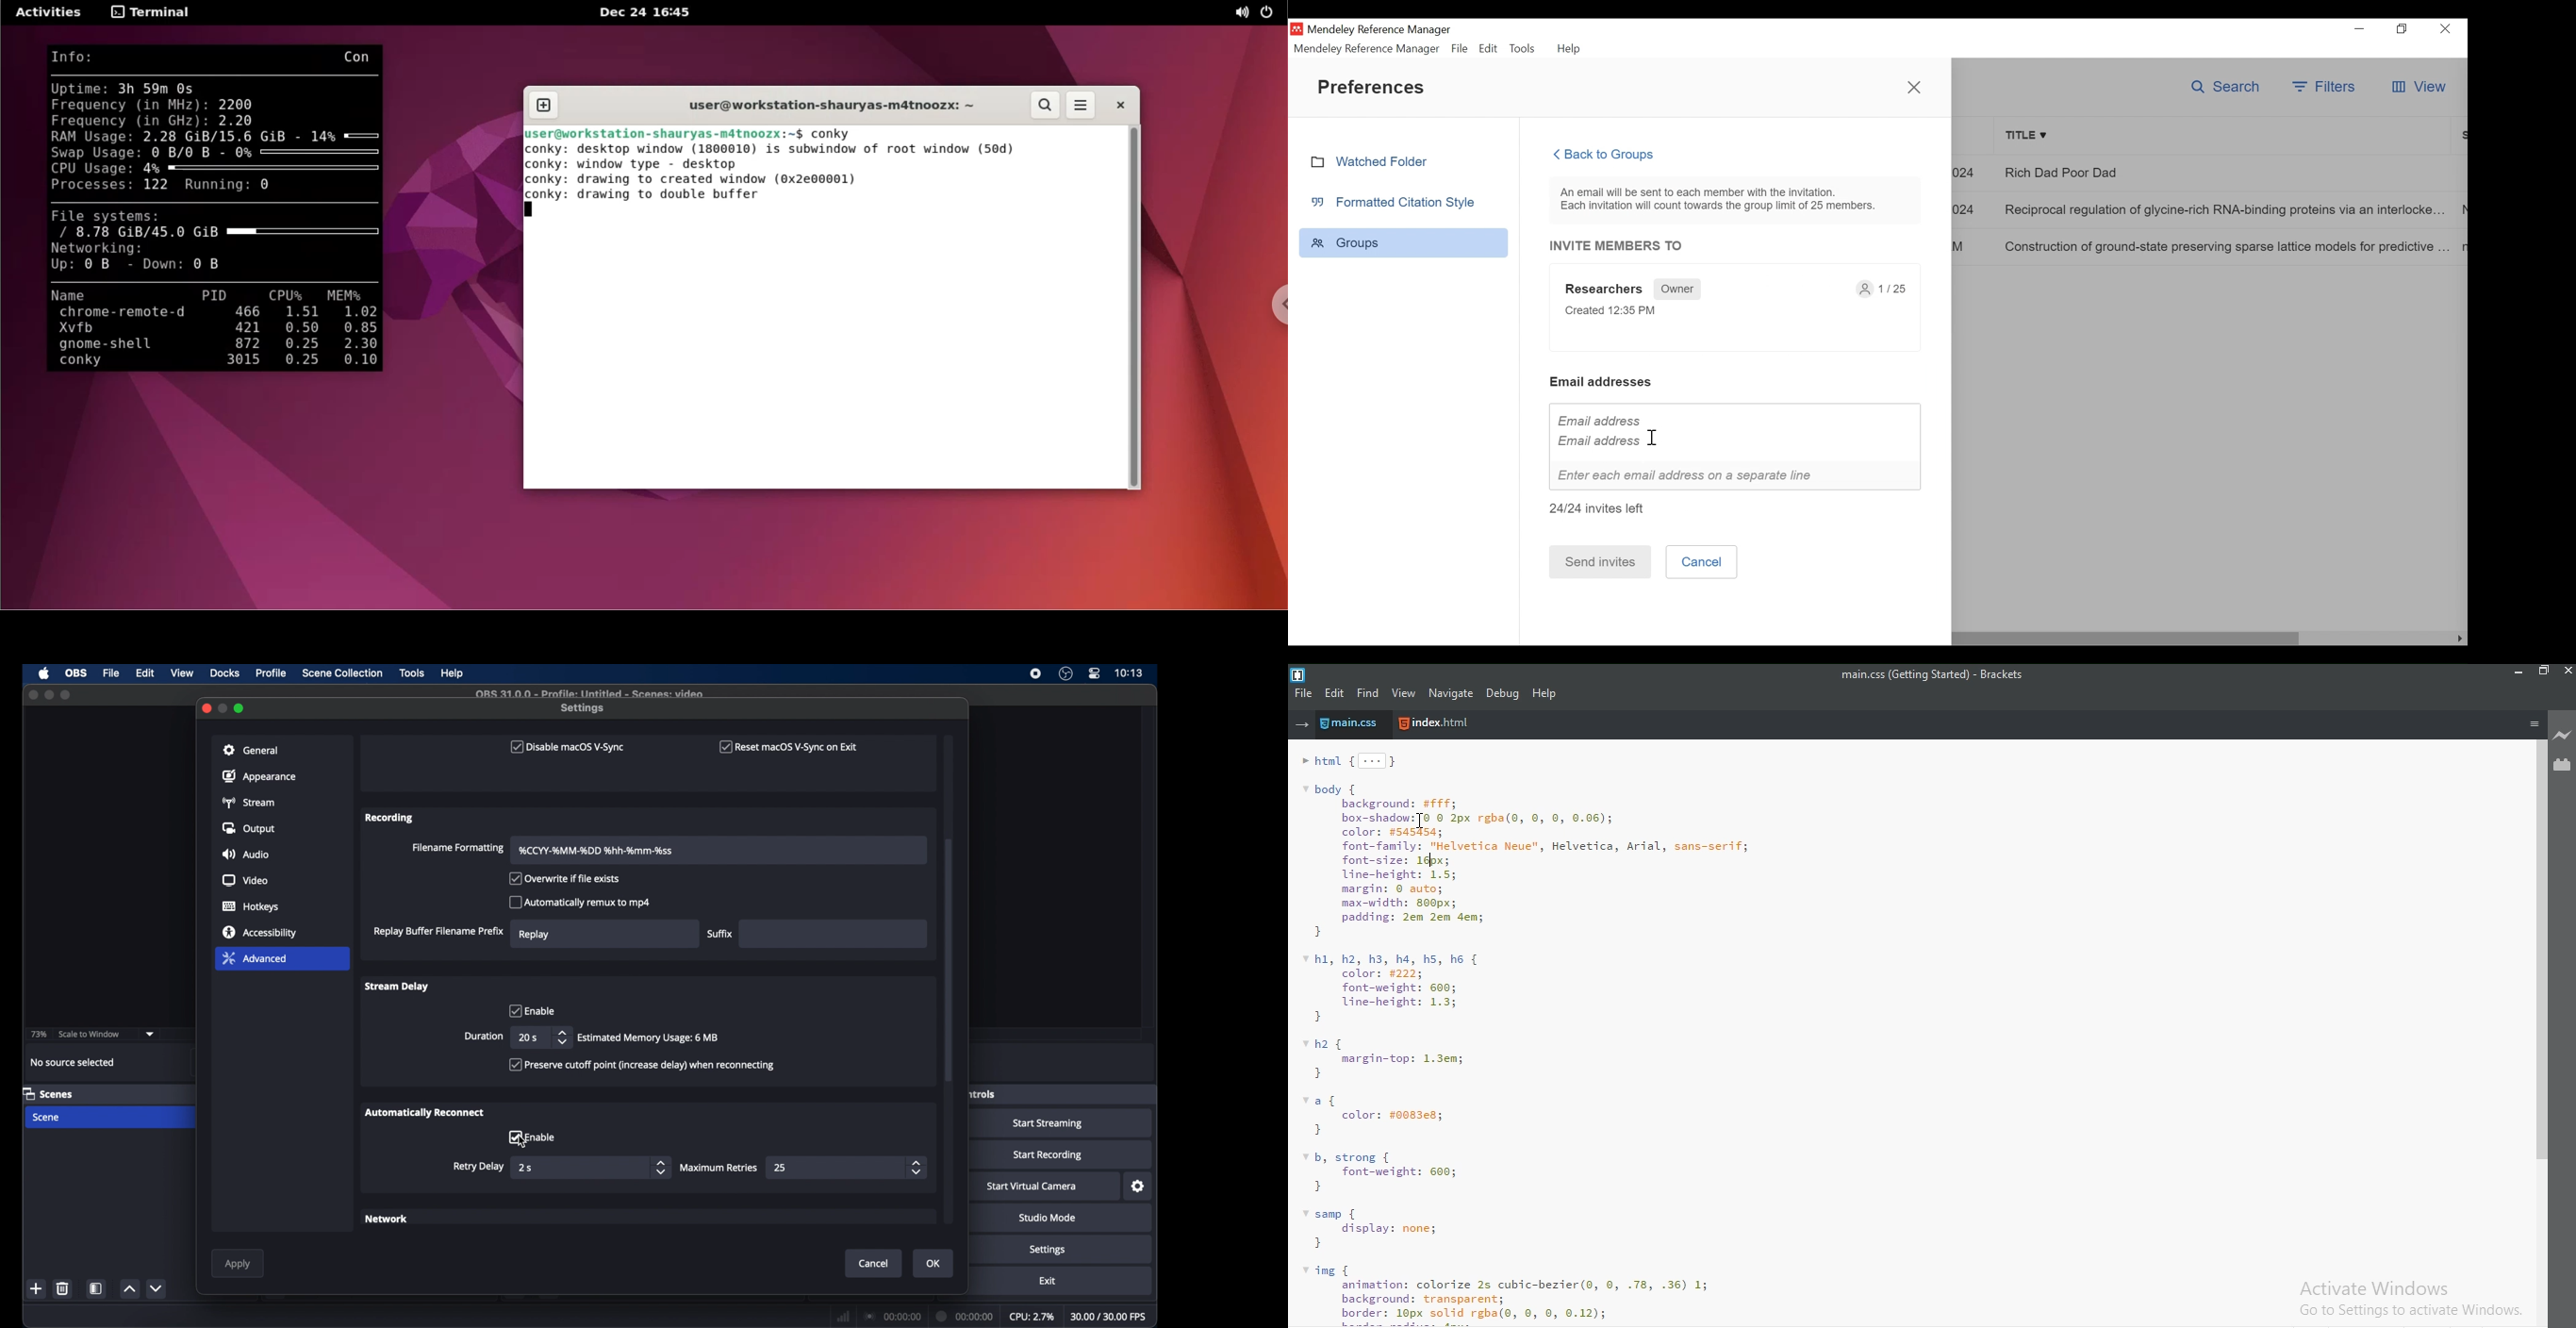 This screenshot has height=1344, width=2576. What do you see at coordinates (584, 708) in the screenshot?
I see `settings` at bounding box center [584, 708].